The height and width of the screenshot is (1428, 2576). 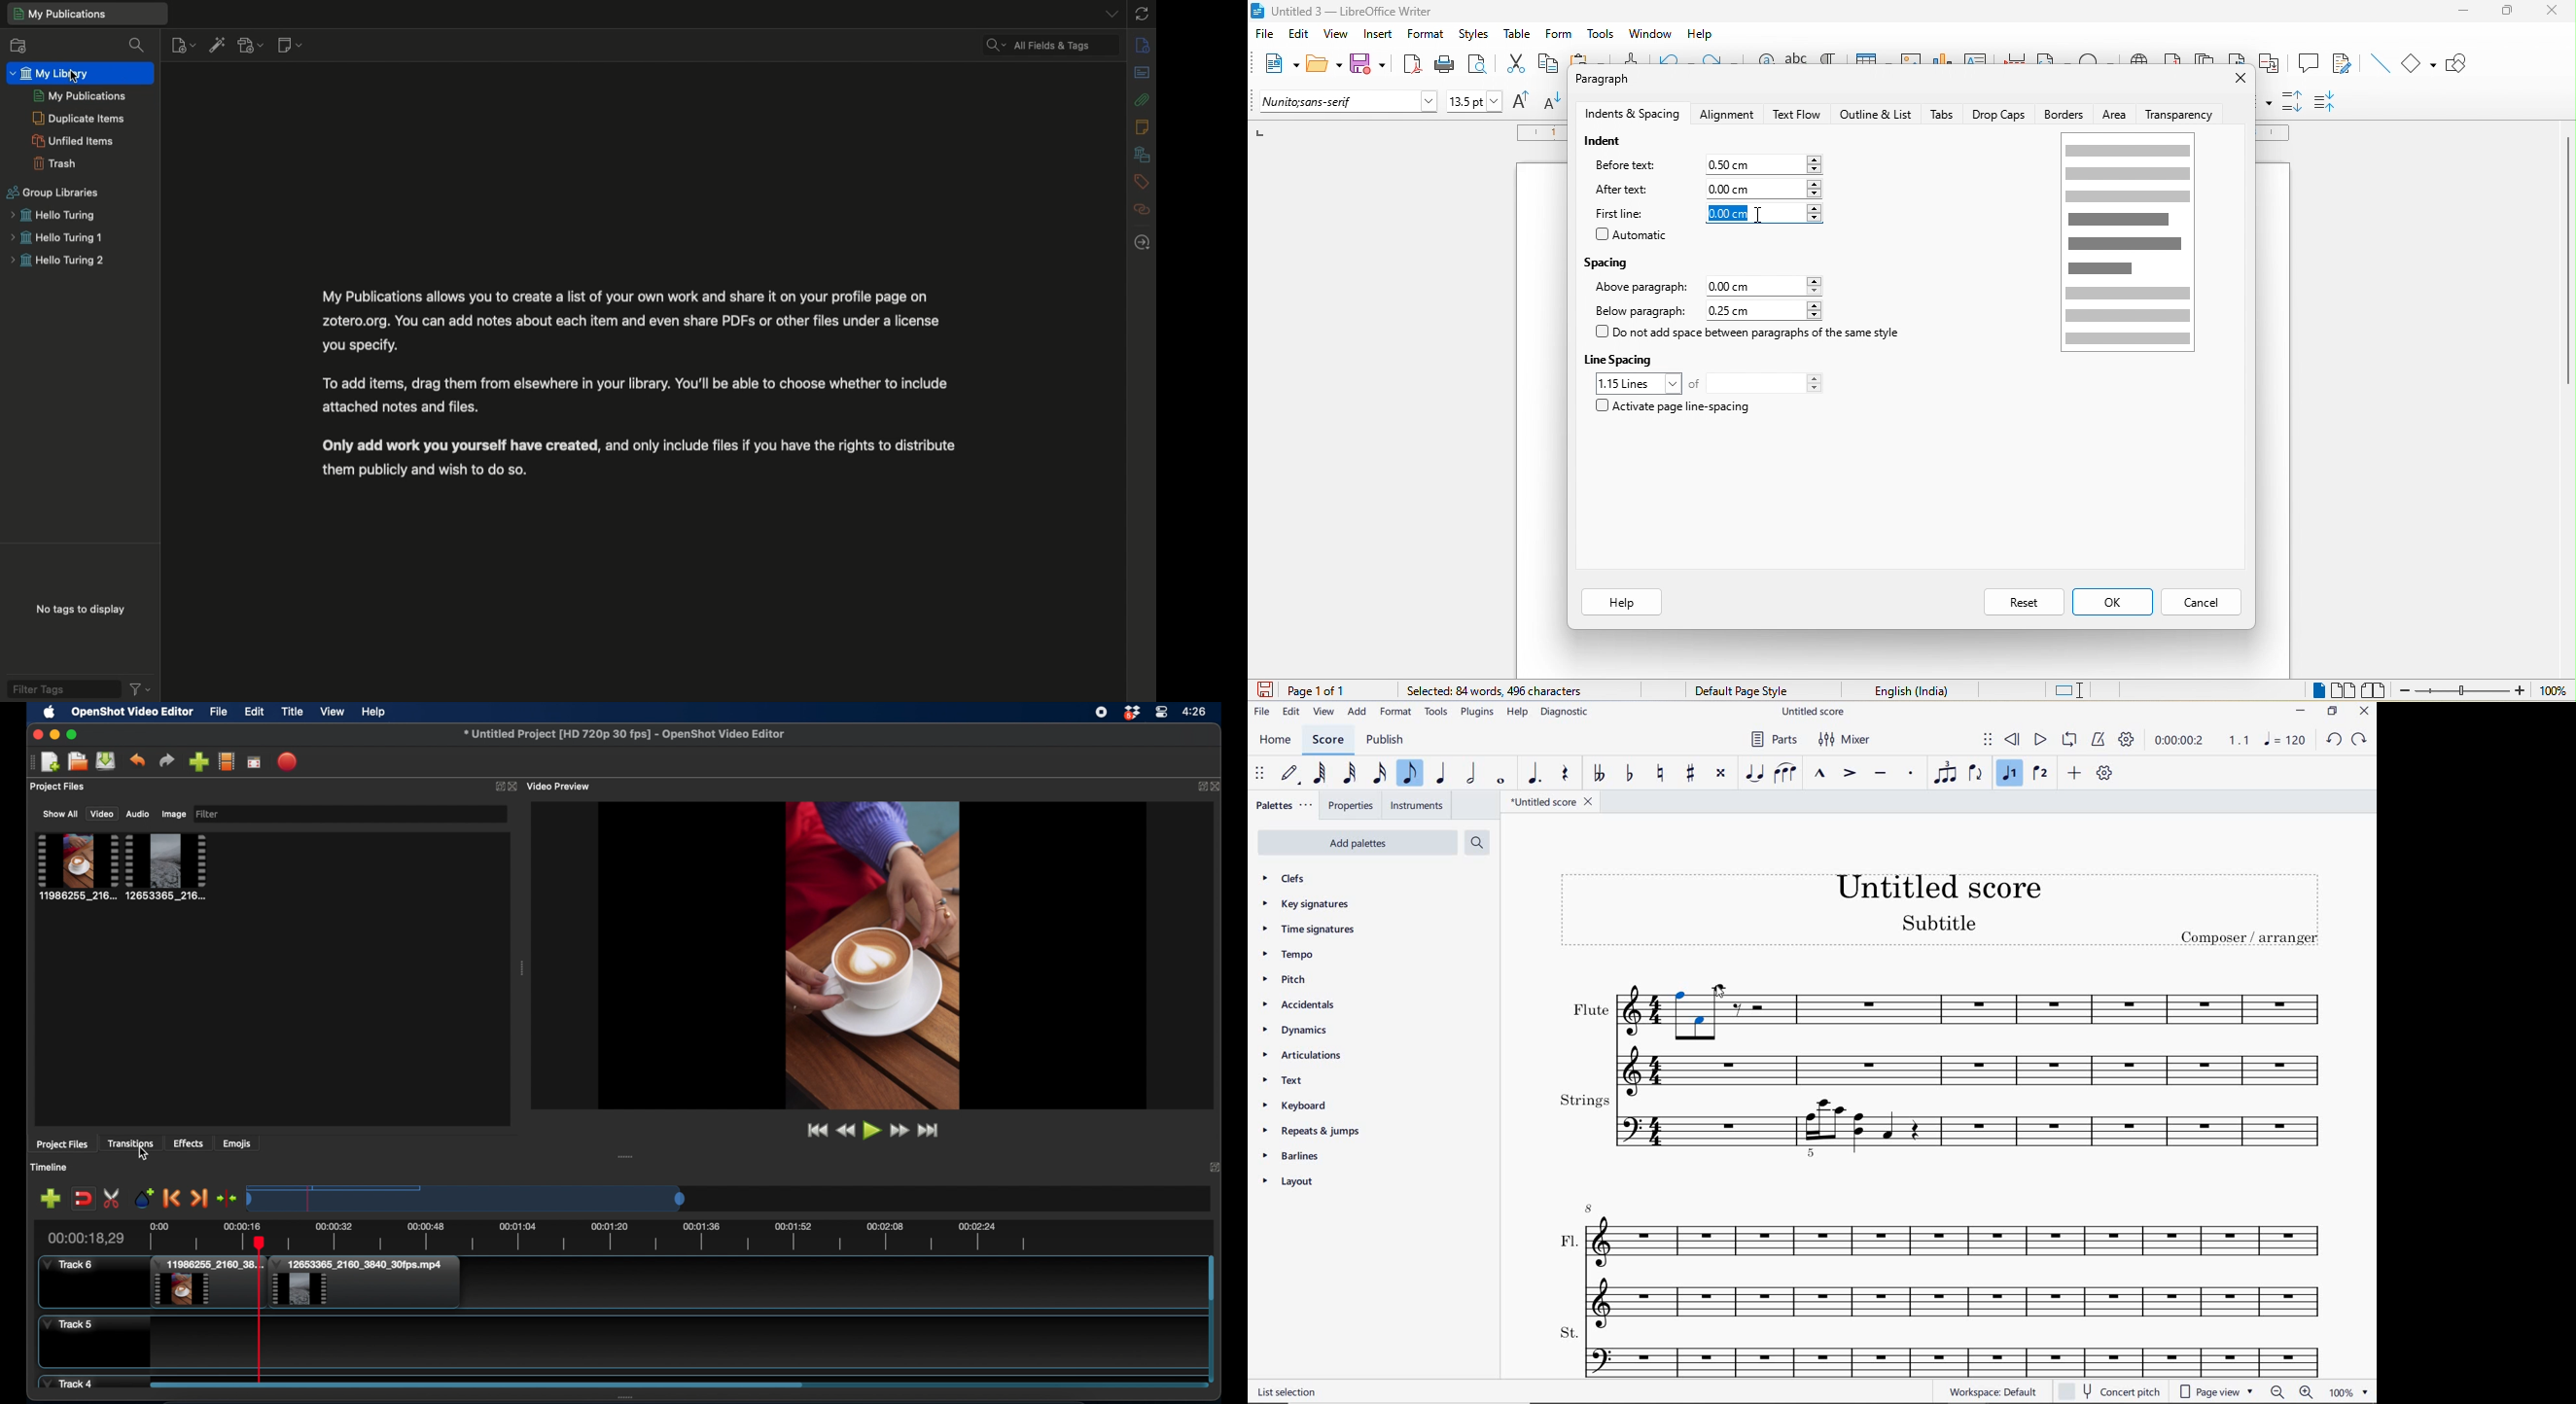 I want to click on cursor, so click(x=260, y=1245).